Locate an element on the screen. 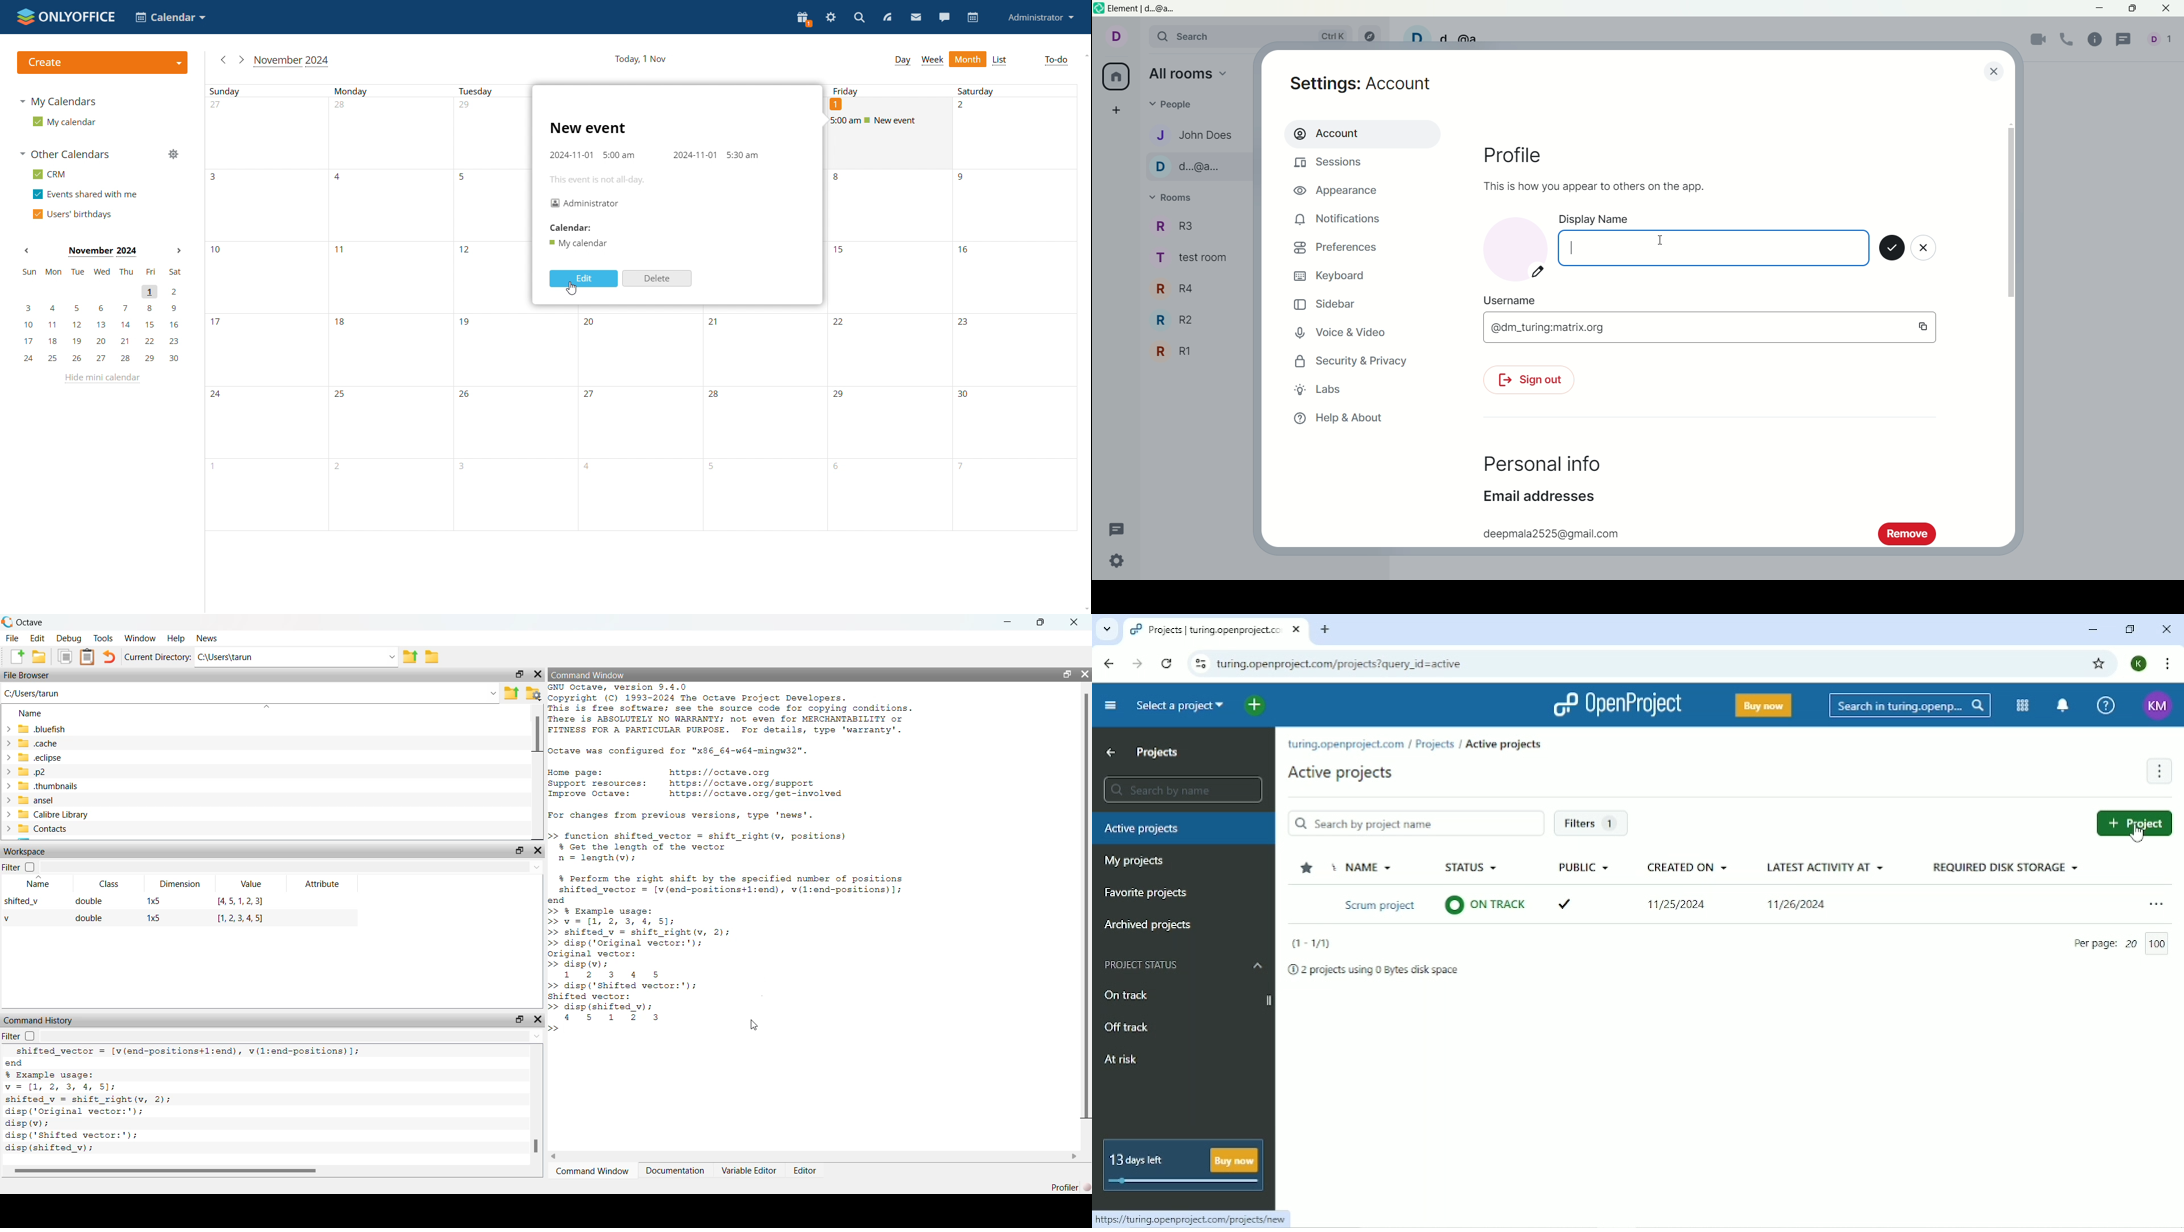 This screenshot has width=2184, height=1232. Off track is located at coordinates (1130, 1028).